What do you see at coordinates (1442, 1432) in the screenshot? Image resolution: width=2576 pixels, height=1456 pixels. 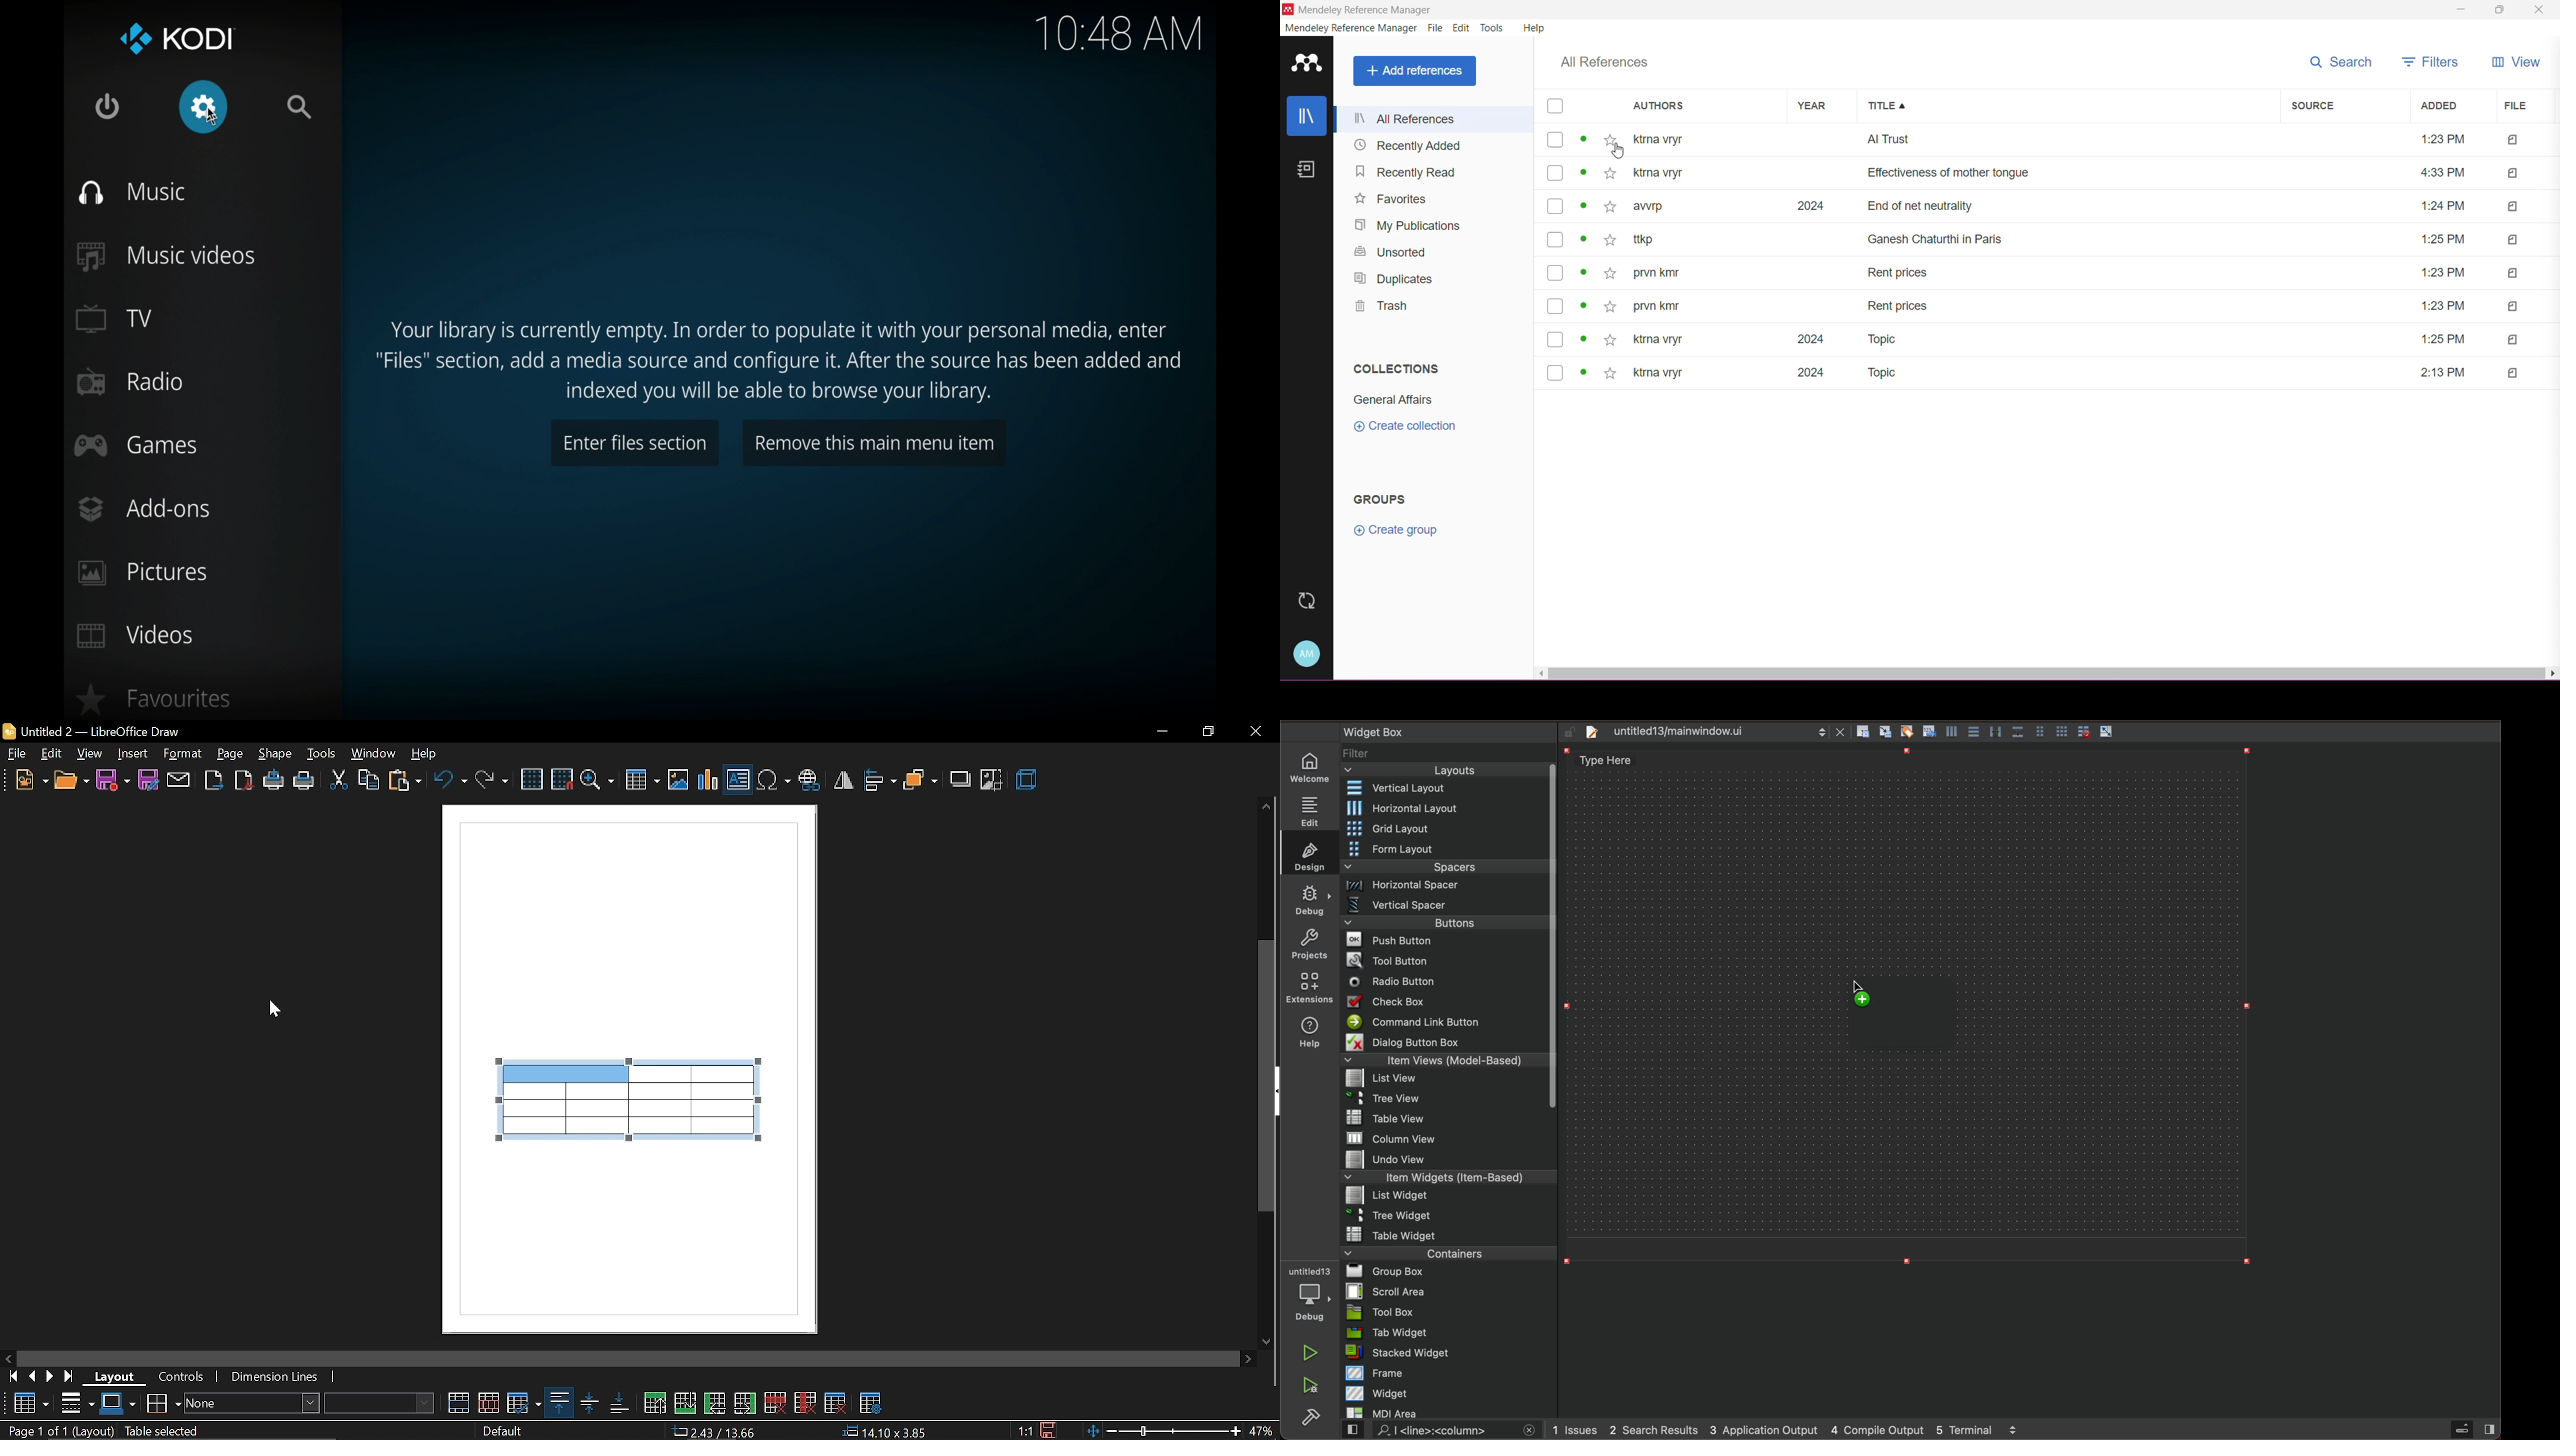 I see `search` at bounding box center [1442, 1432].